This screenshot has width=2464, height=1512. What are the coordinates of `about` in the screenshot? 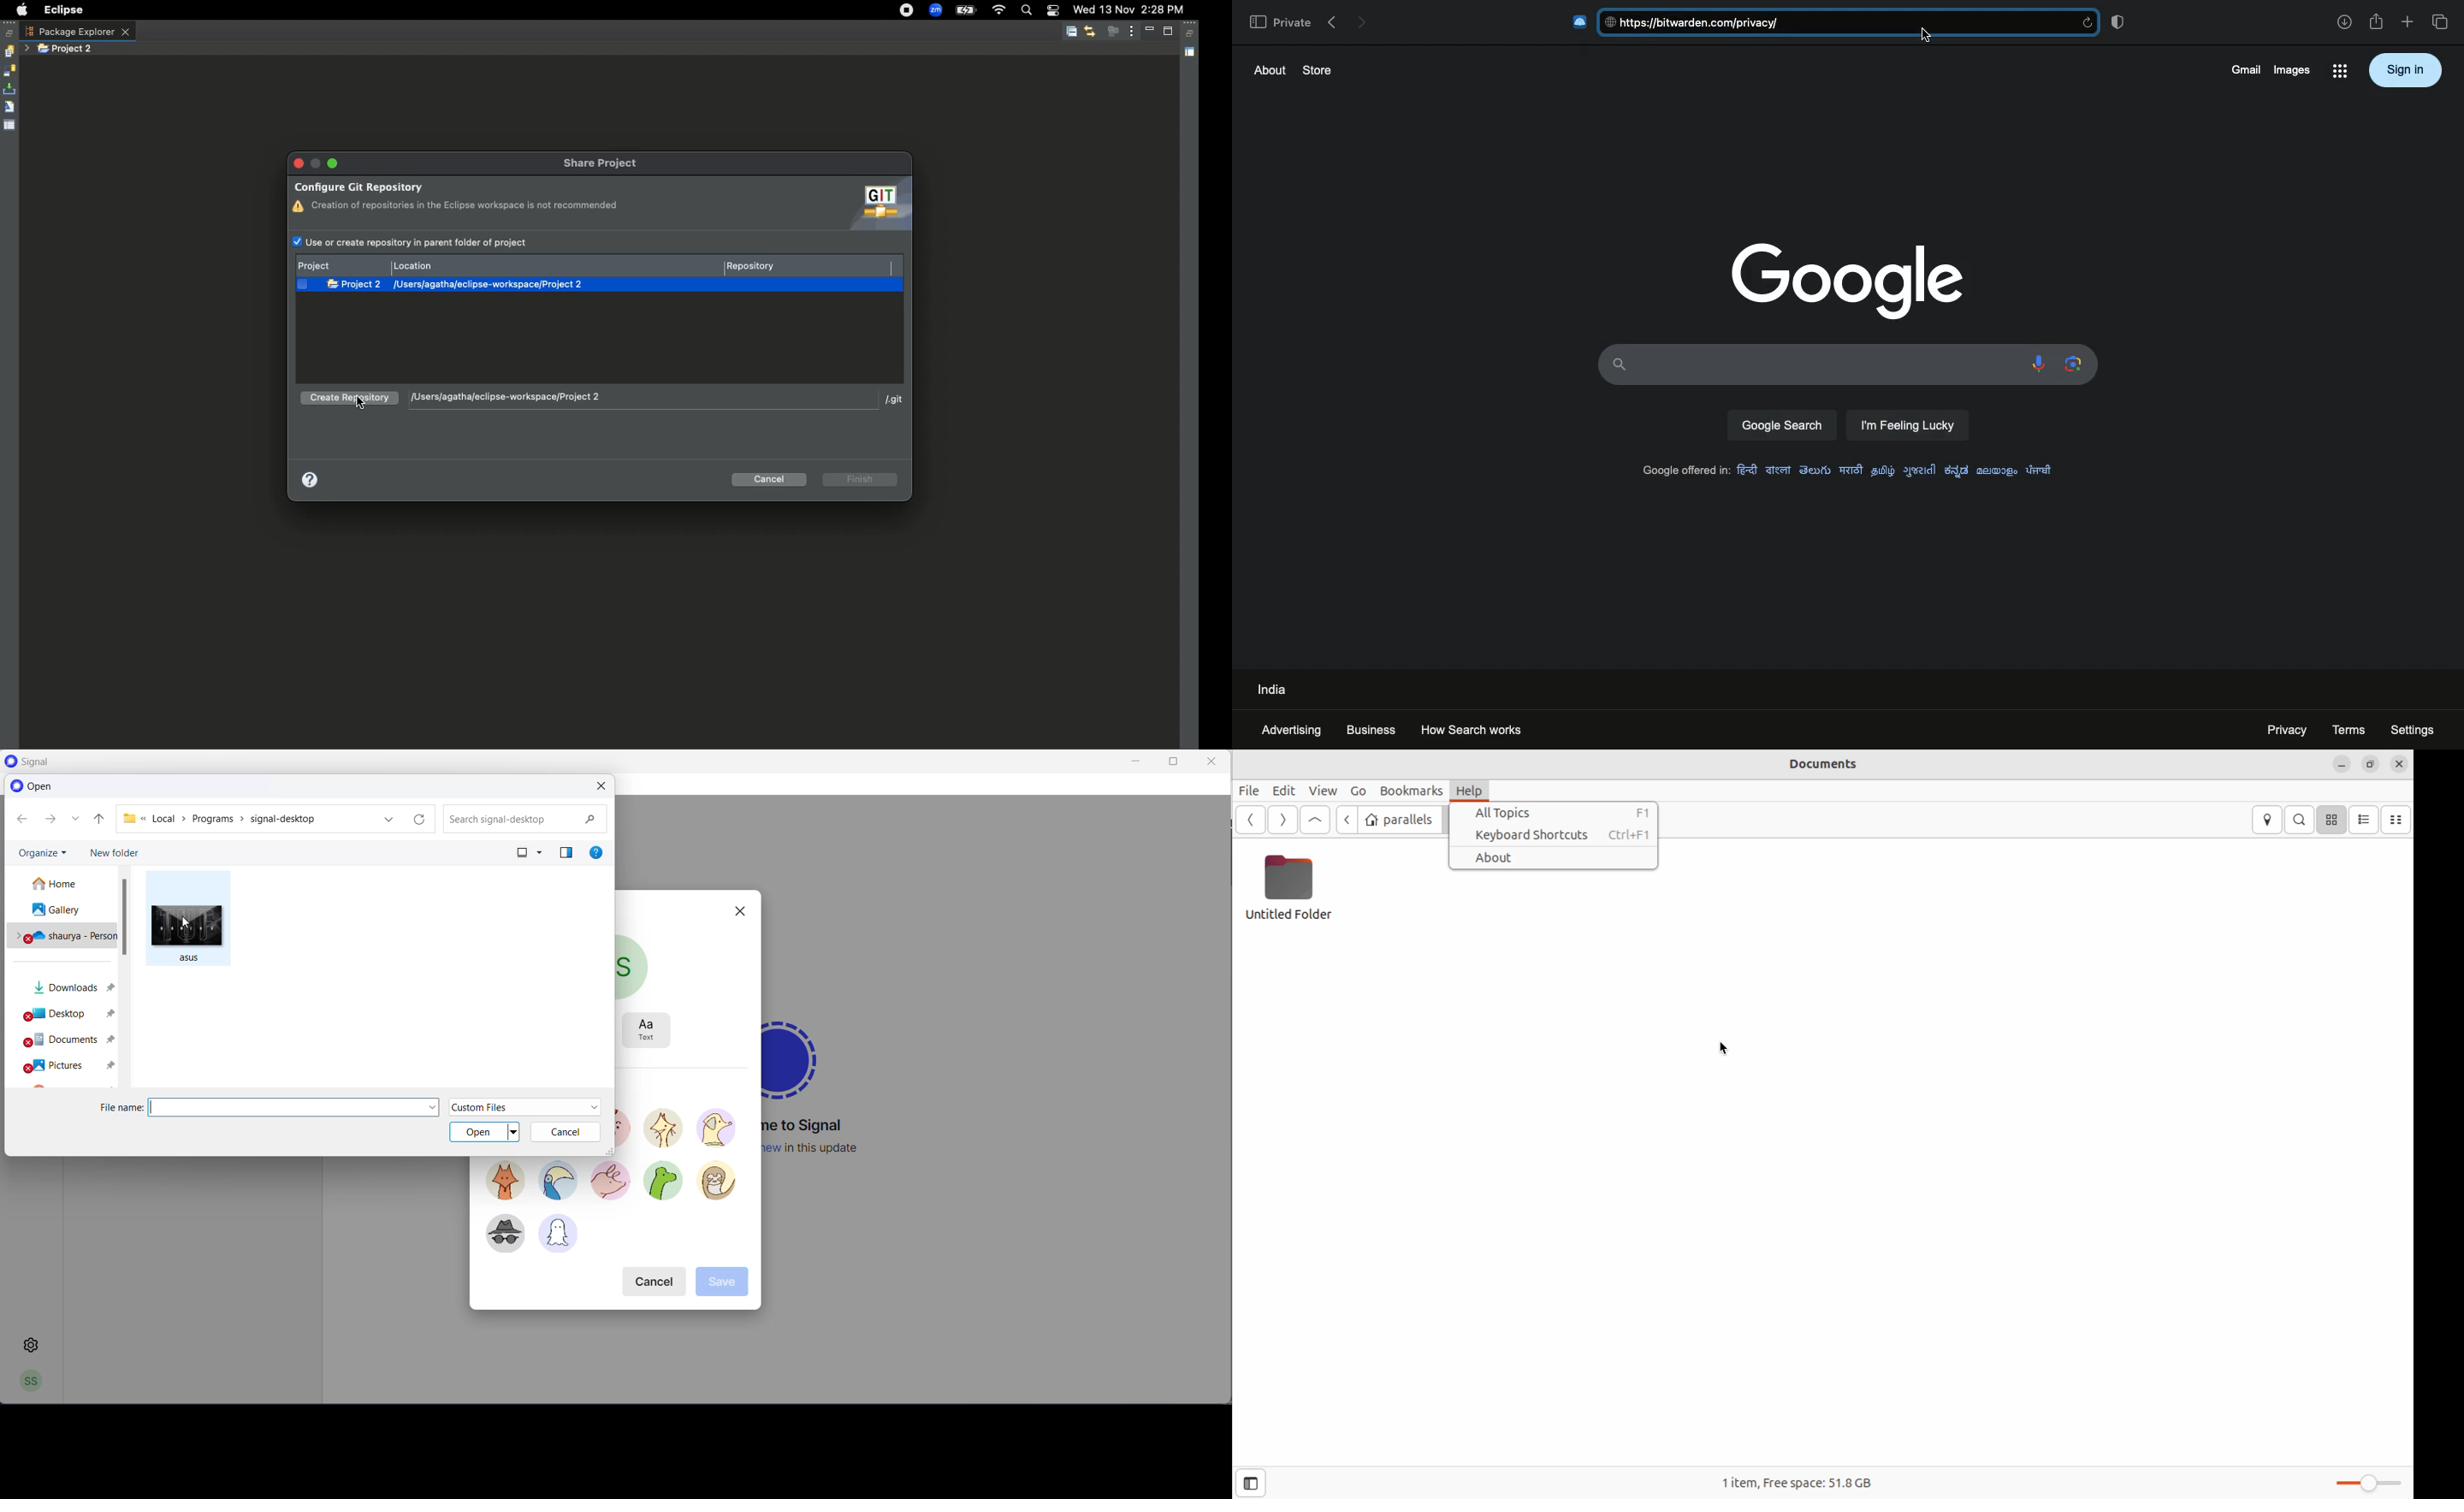 It's located at (1266, 69).